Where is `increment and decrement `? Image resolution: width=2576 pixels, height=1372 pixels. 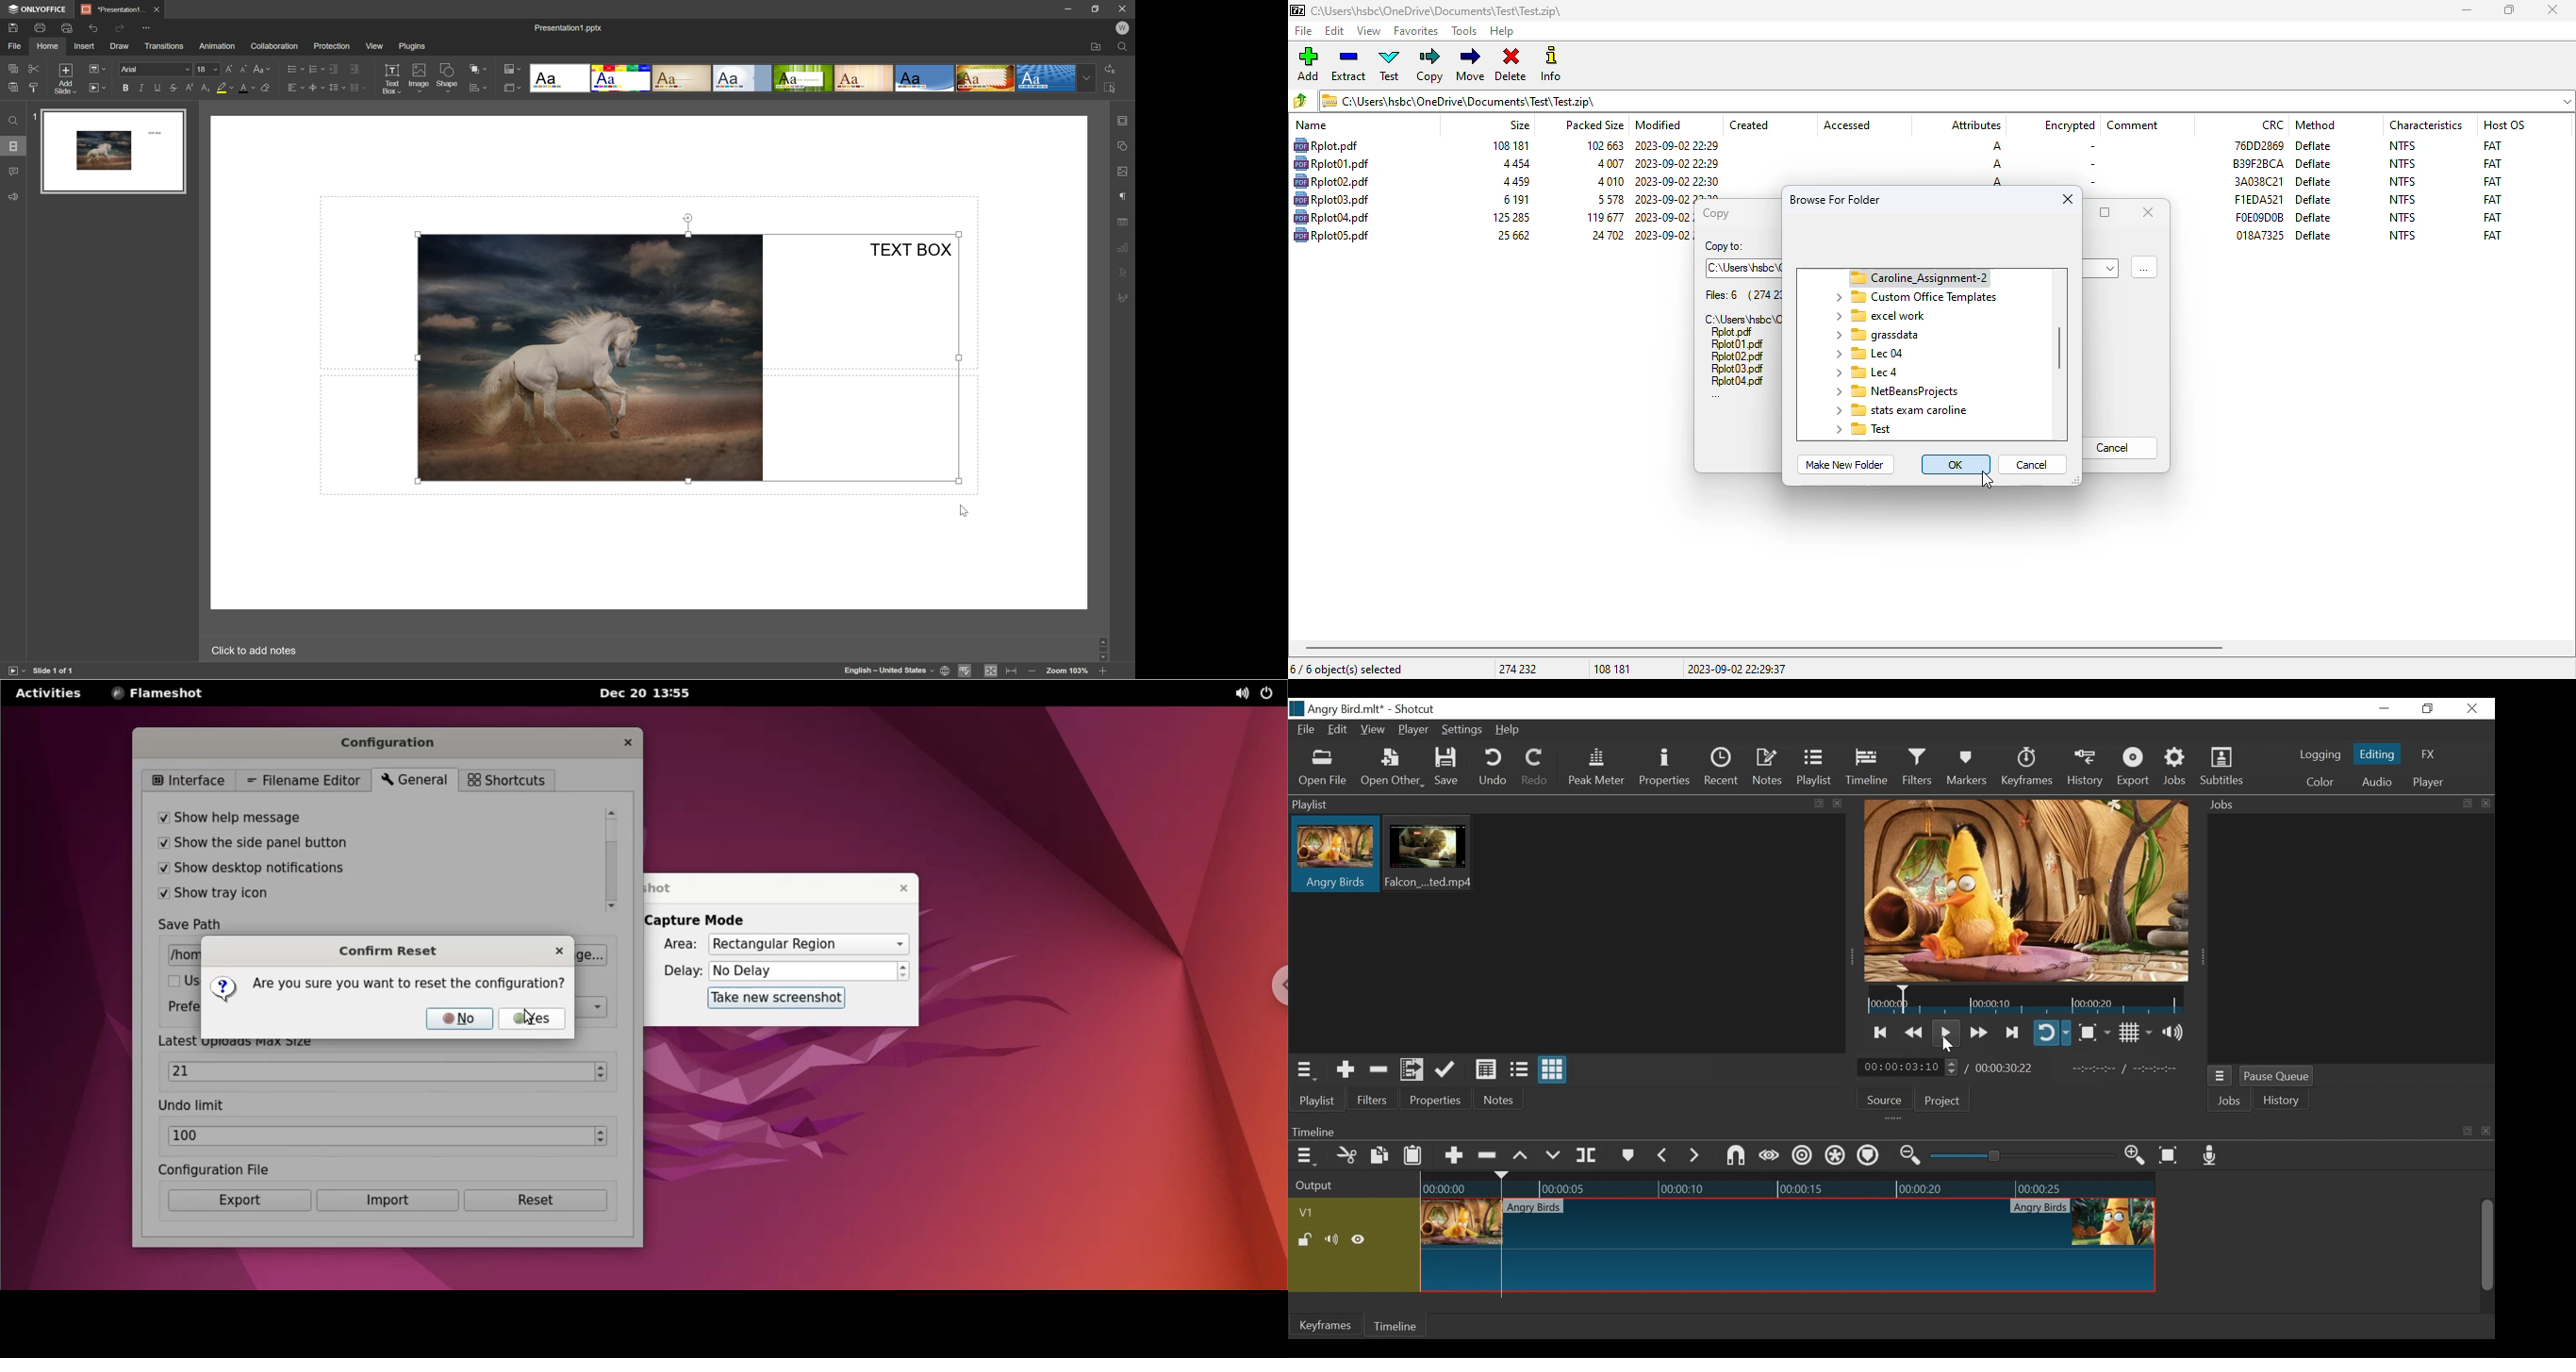 increment and decrement  is located at coordinates (602, 1139).